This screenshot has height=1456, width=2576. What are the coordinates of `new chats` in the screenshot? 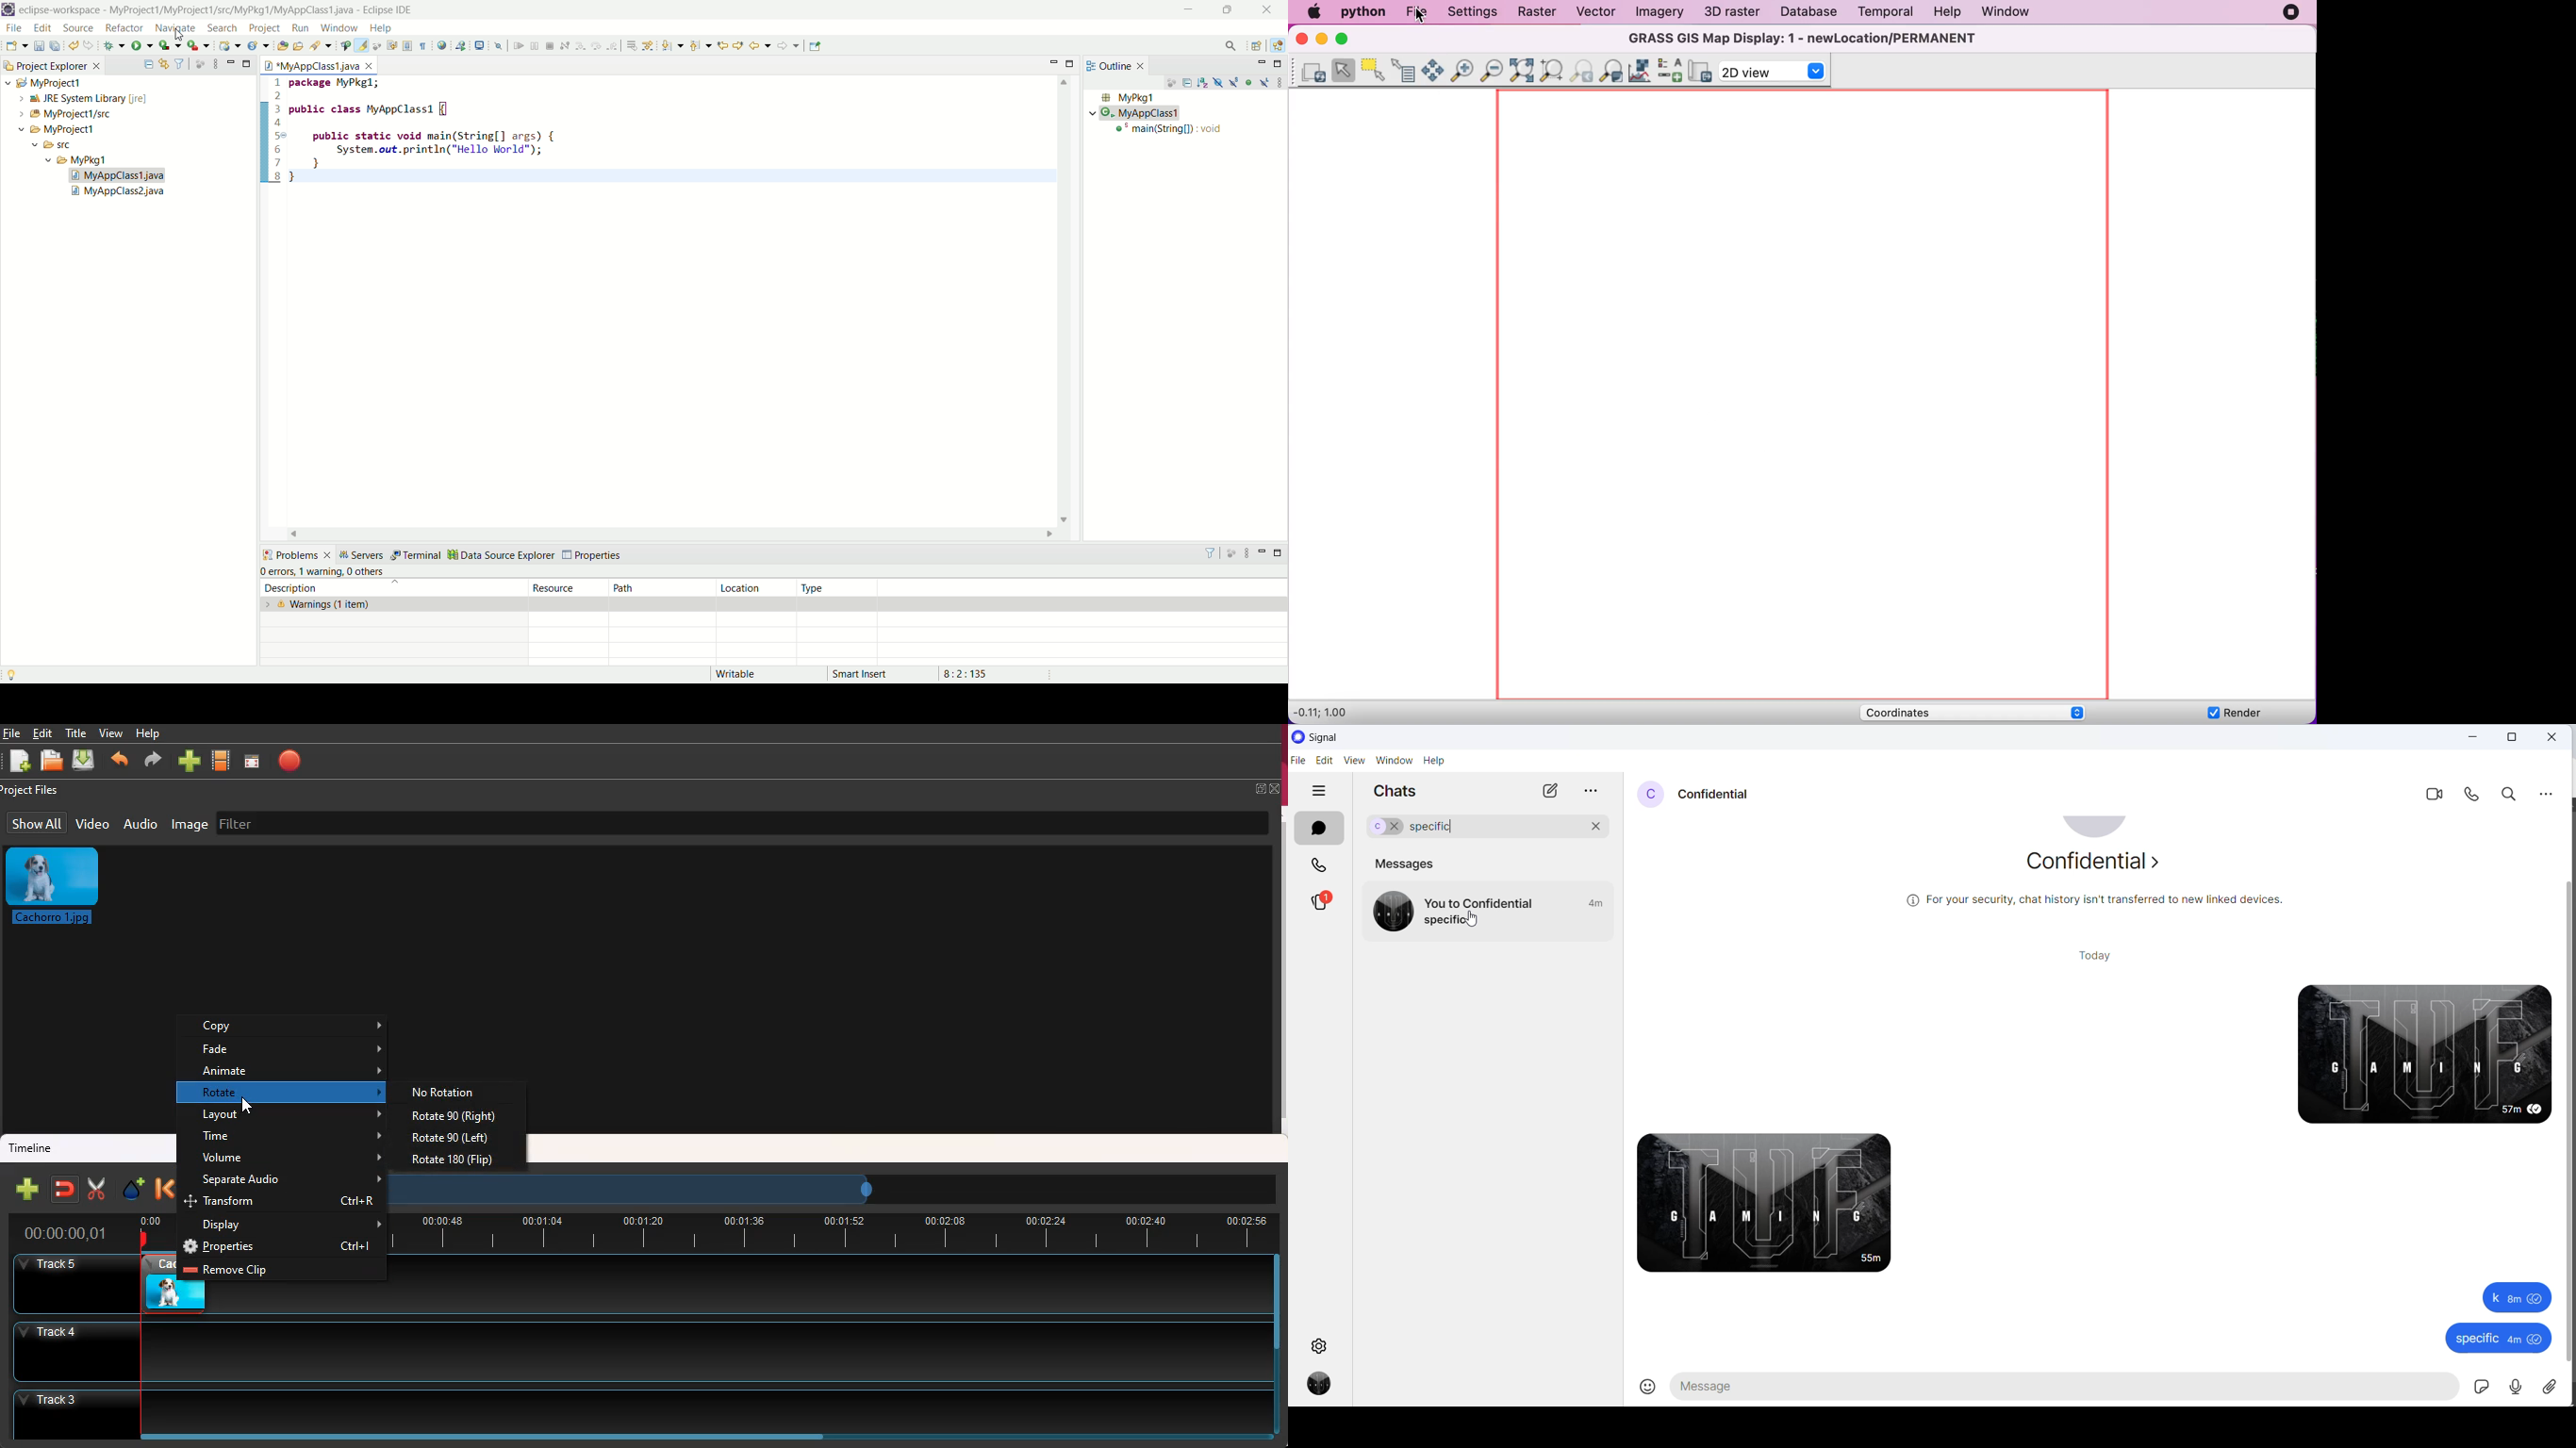 It's located at (1547, 792).